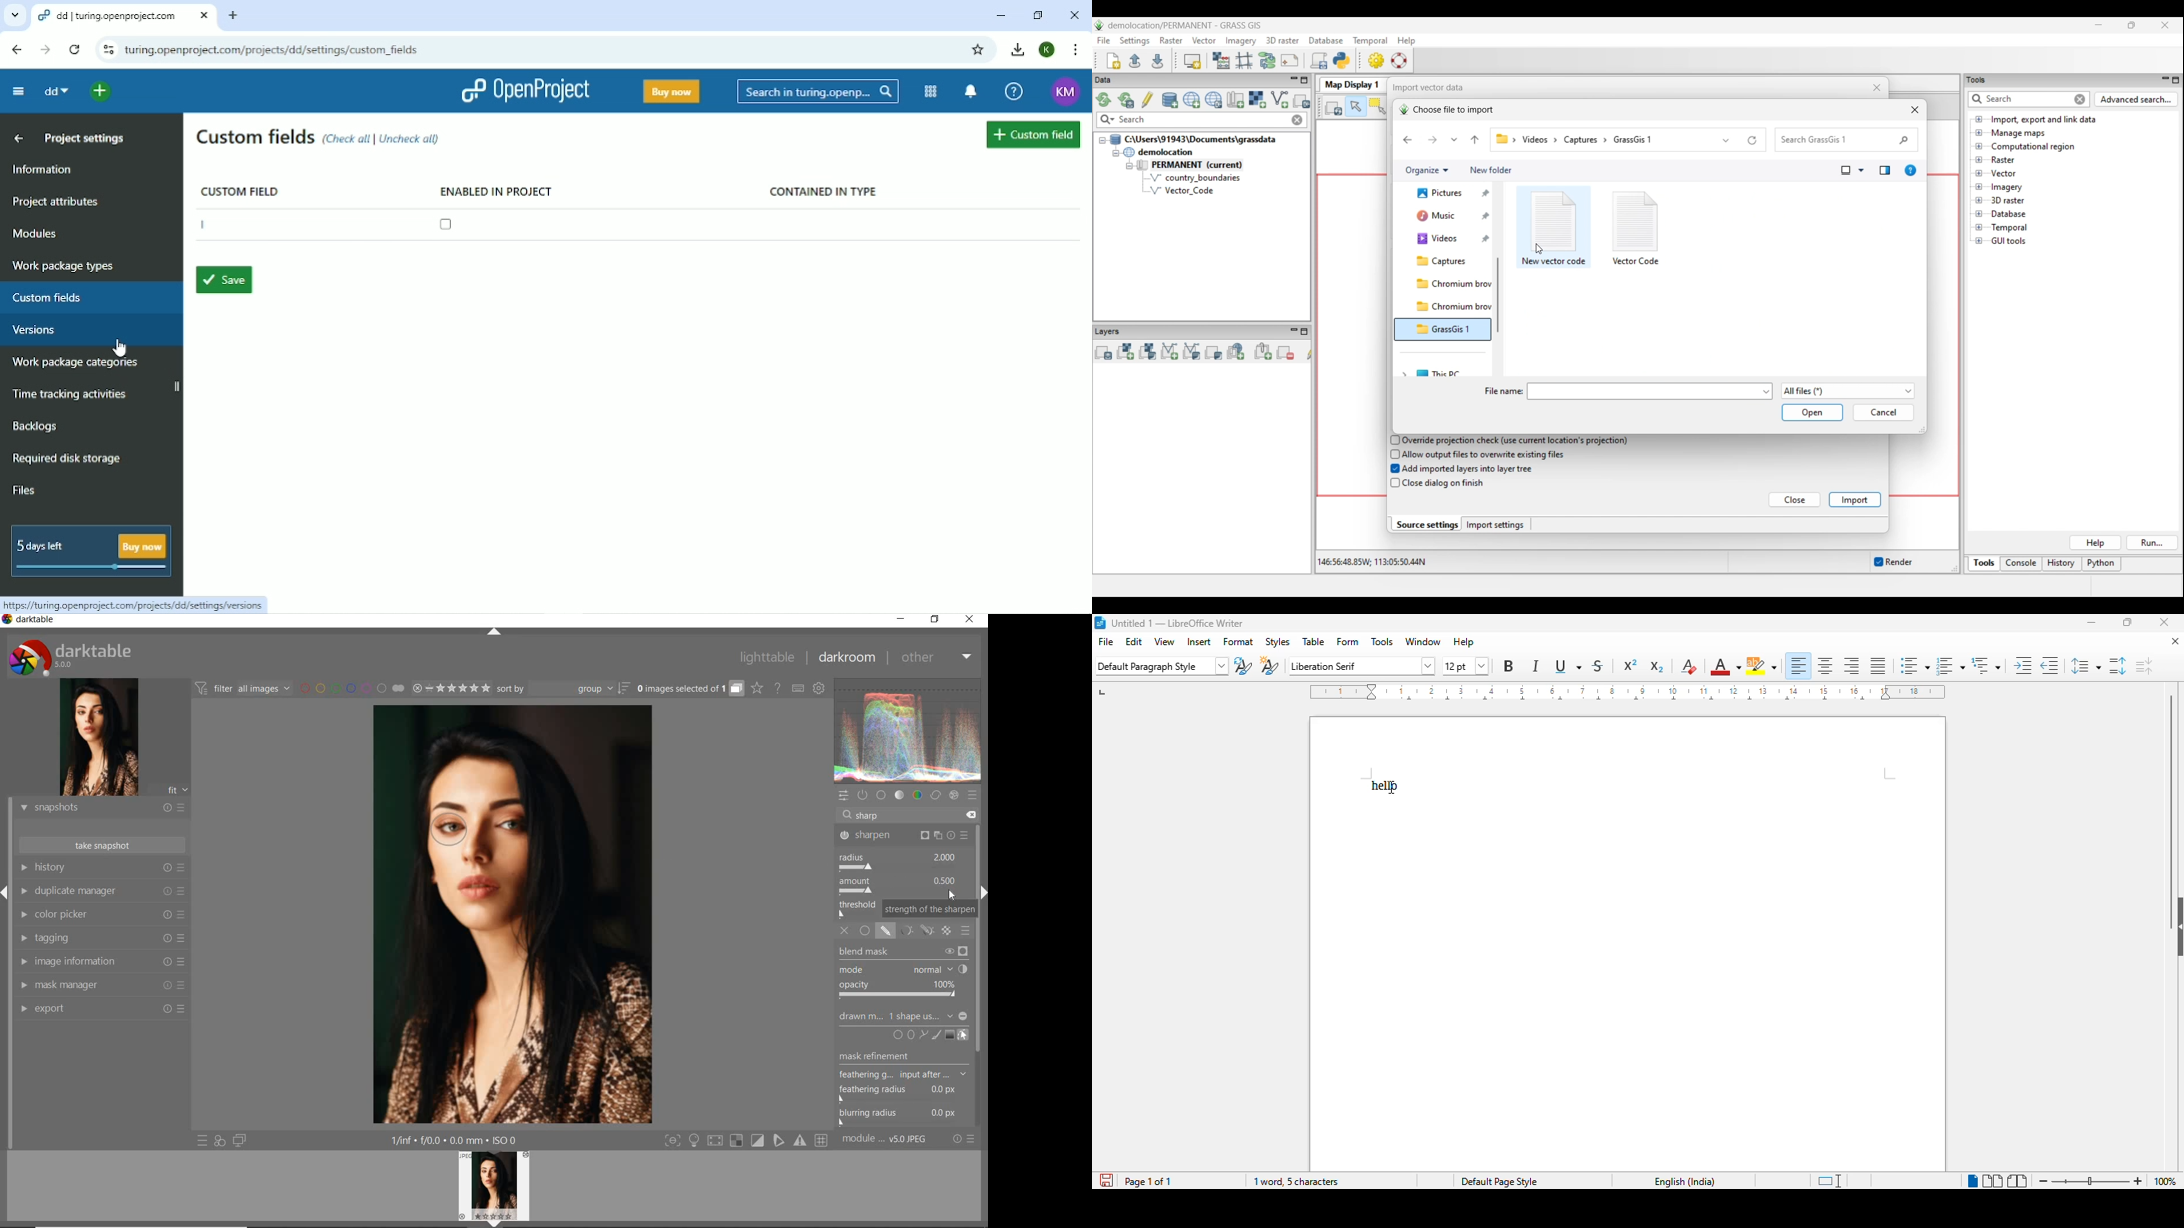 The image size is (2184, 1232). I want to click on cursor position, so click(953, 896).